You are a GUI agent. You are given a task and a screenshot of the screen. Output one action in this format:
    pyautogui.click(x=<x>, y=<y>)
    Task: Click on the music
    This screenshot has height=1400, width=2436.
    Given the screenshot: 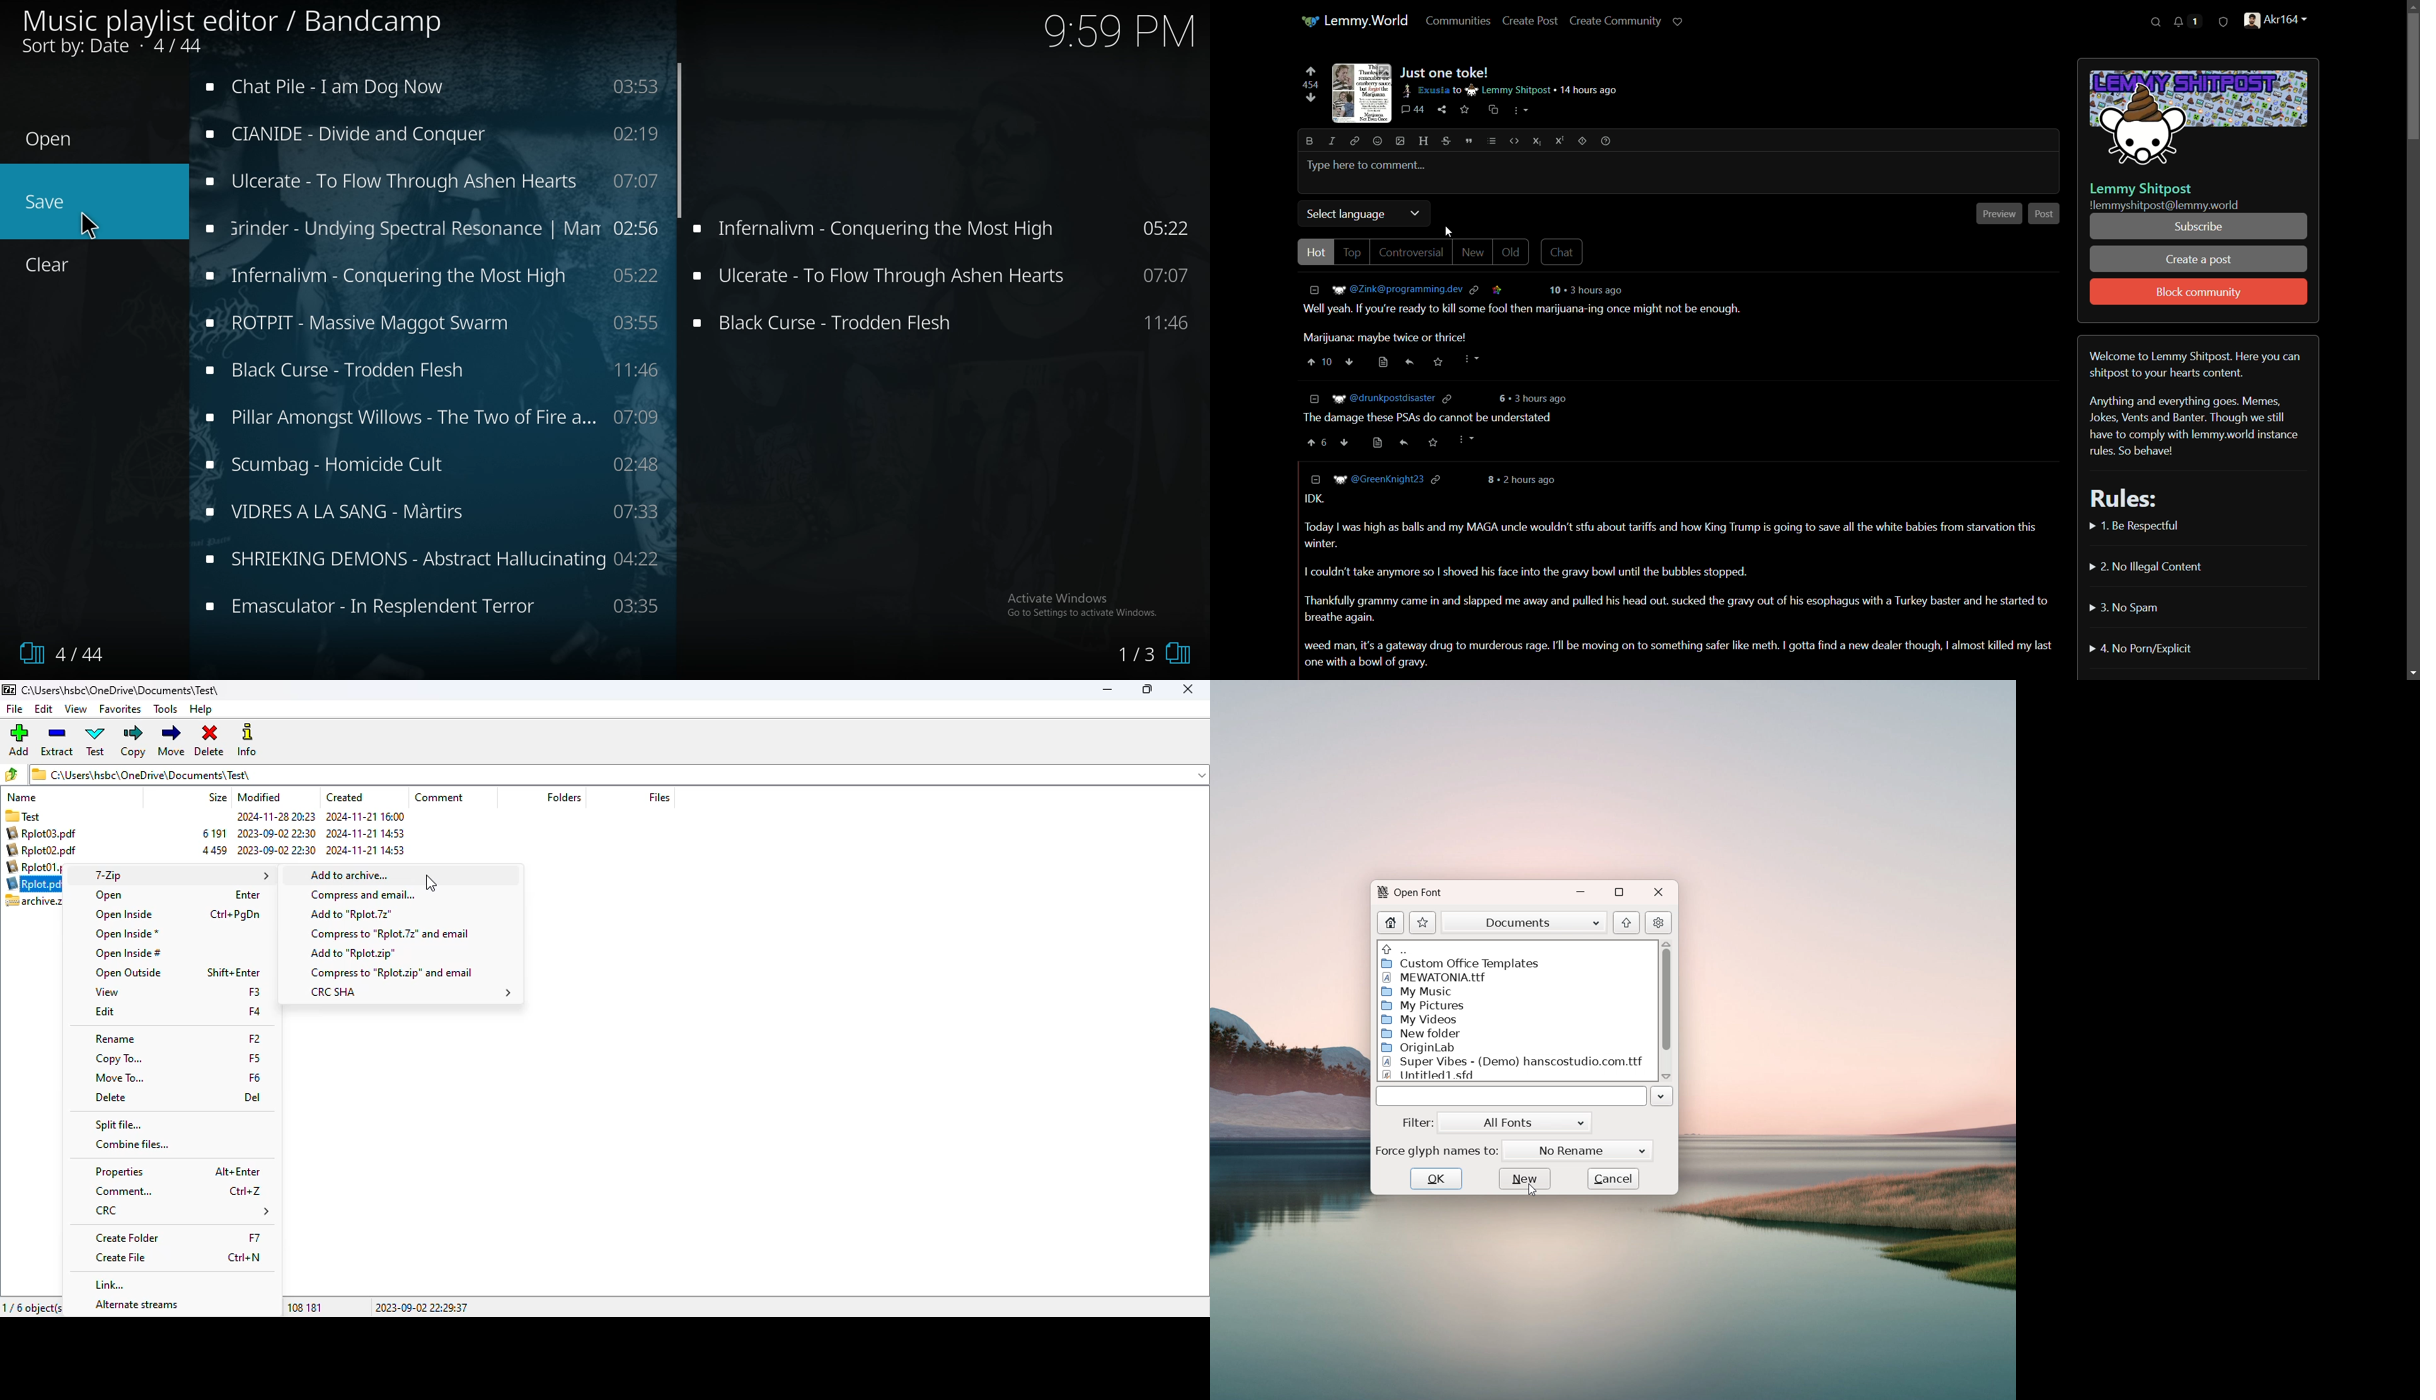 What is the action you would take?
    pyautogui.click(x=432, y=228)
    